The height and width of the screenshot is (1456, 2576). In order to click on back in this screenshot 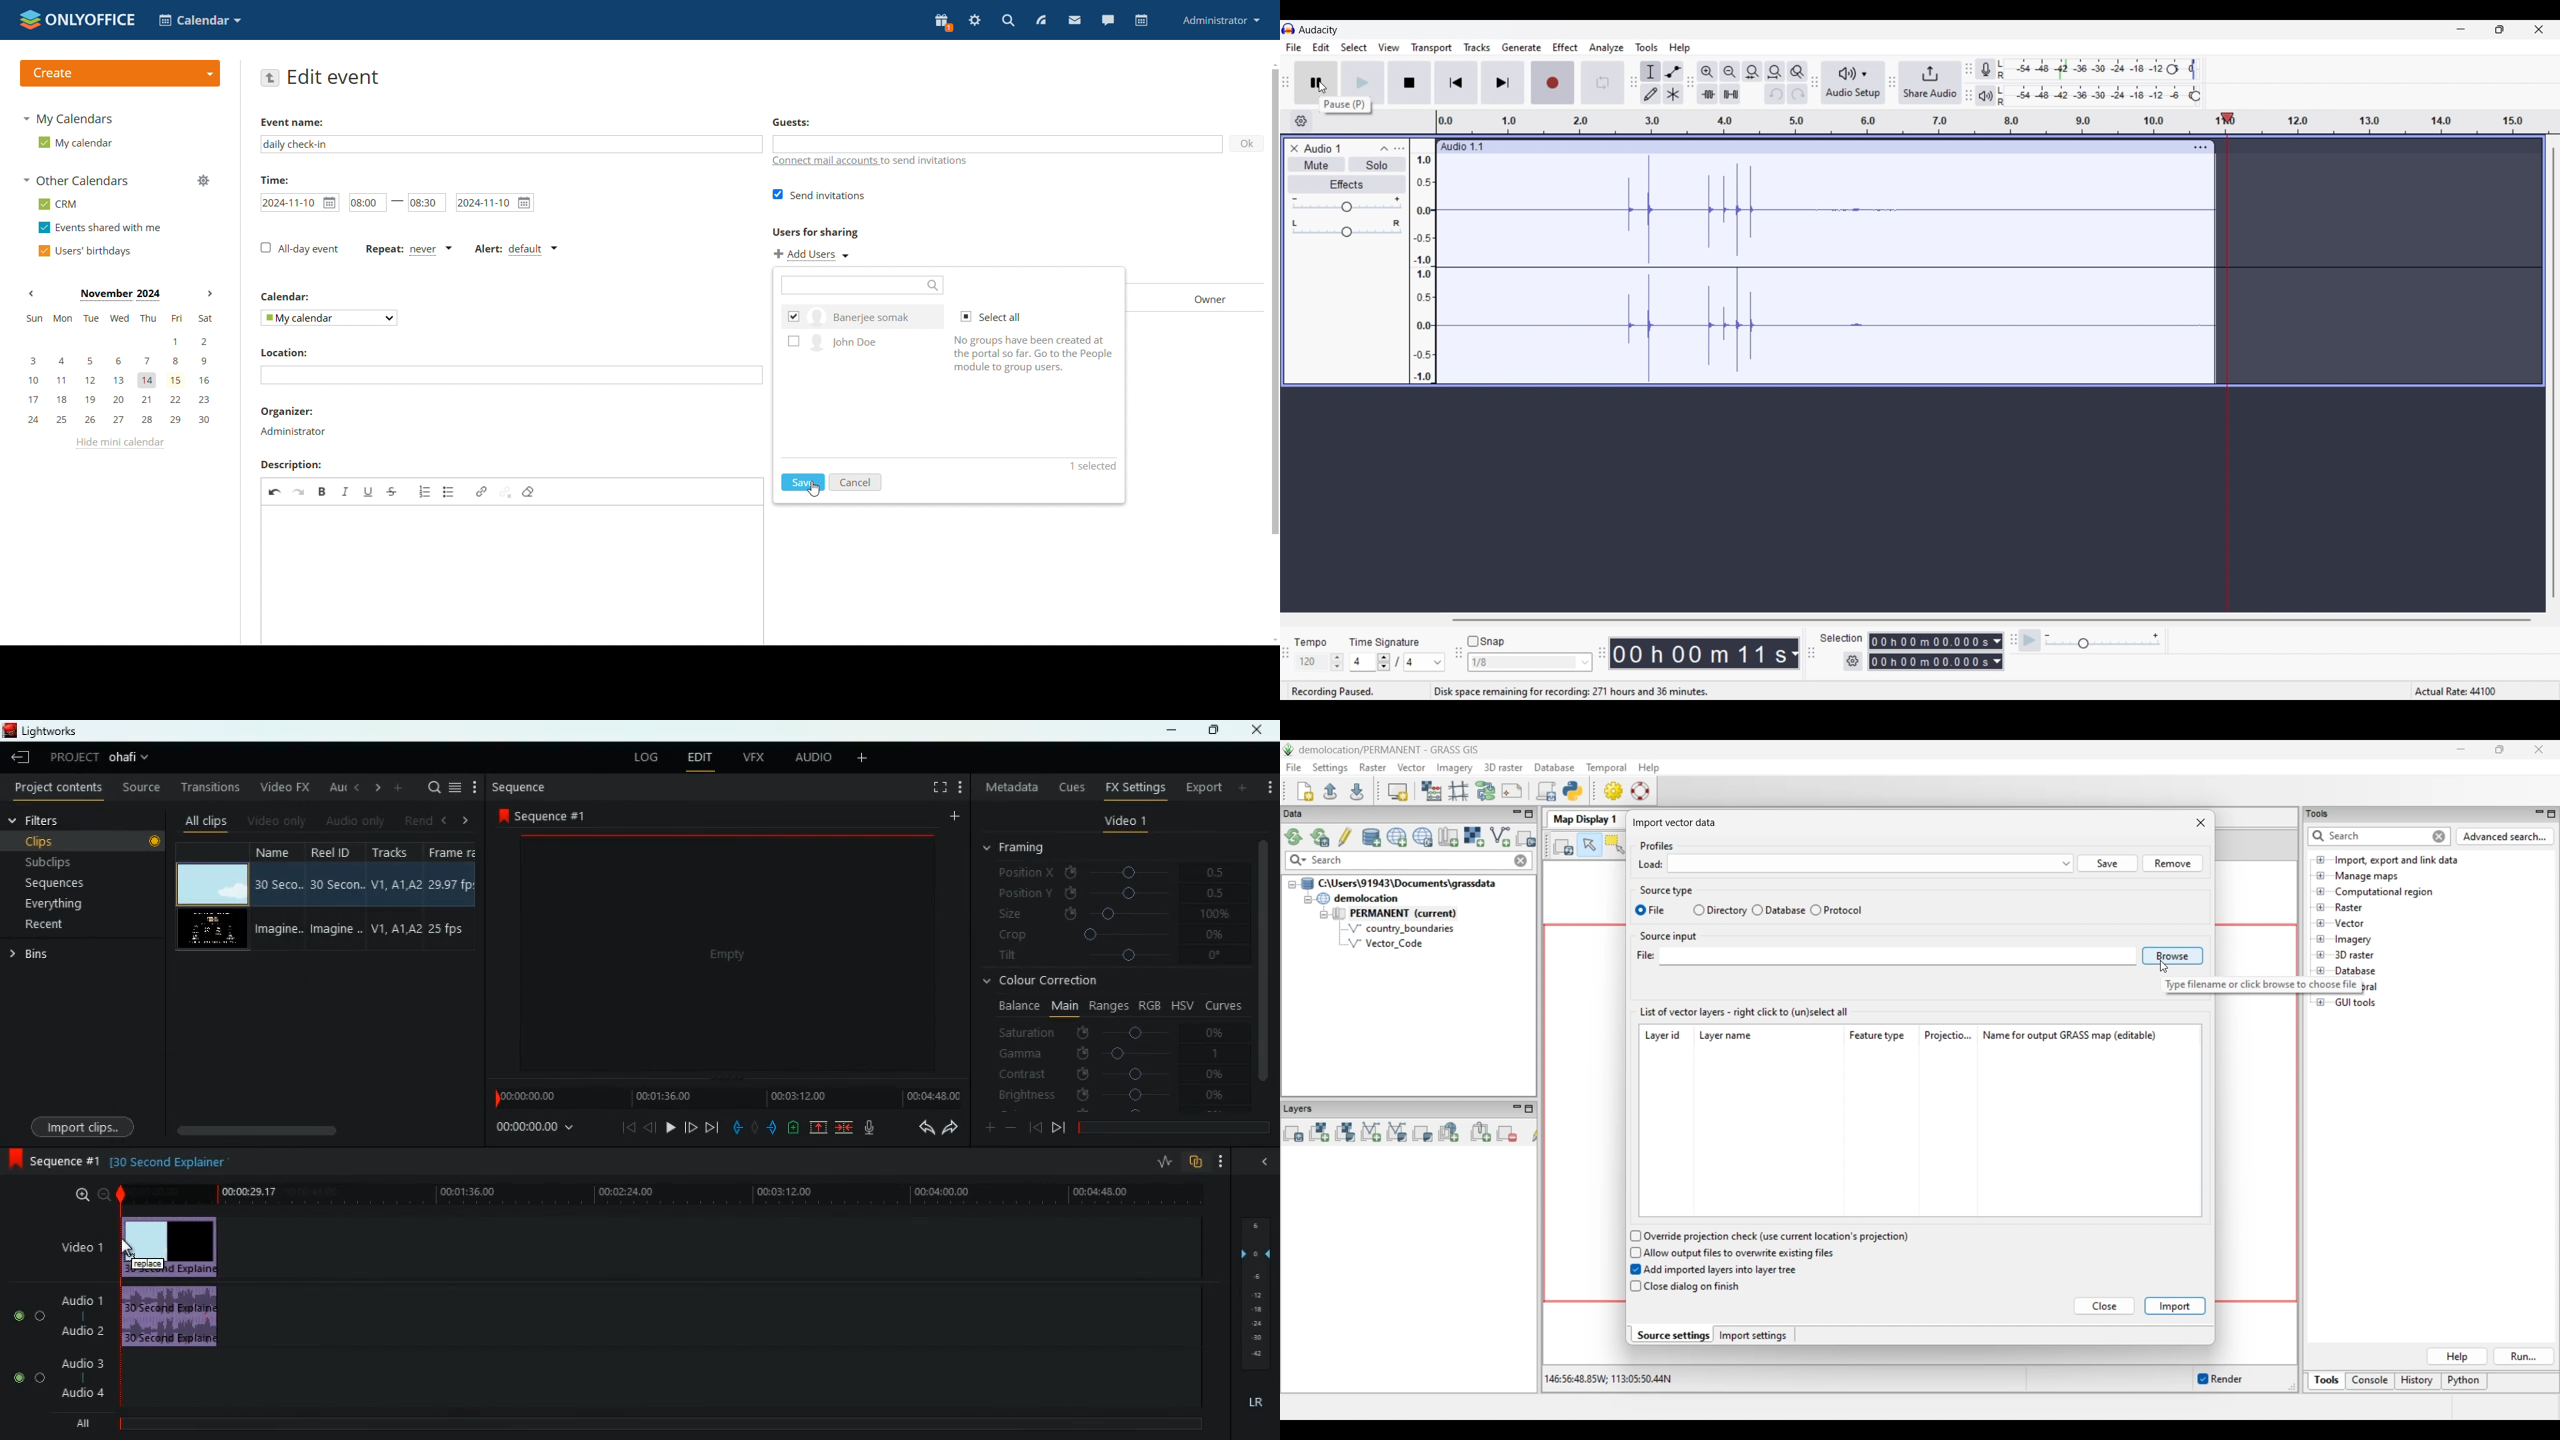, I will do `click(919, 1128)`.